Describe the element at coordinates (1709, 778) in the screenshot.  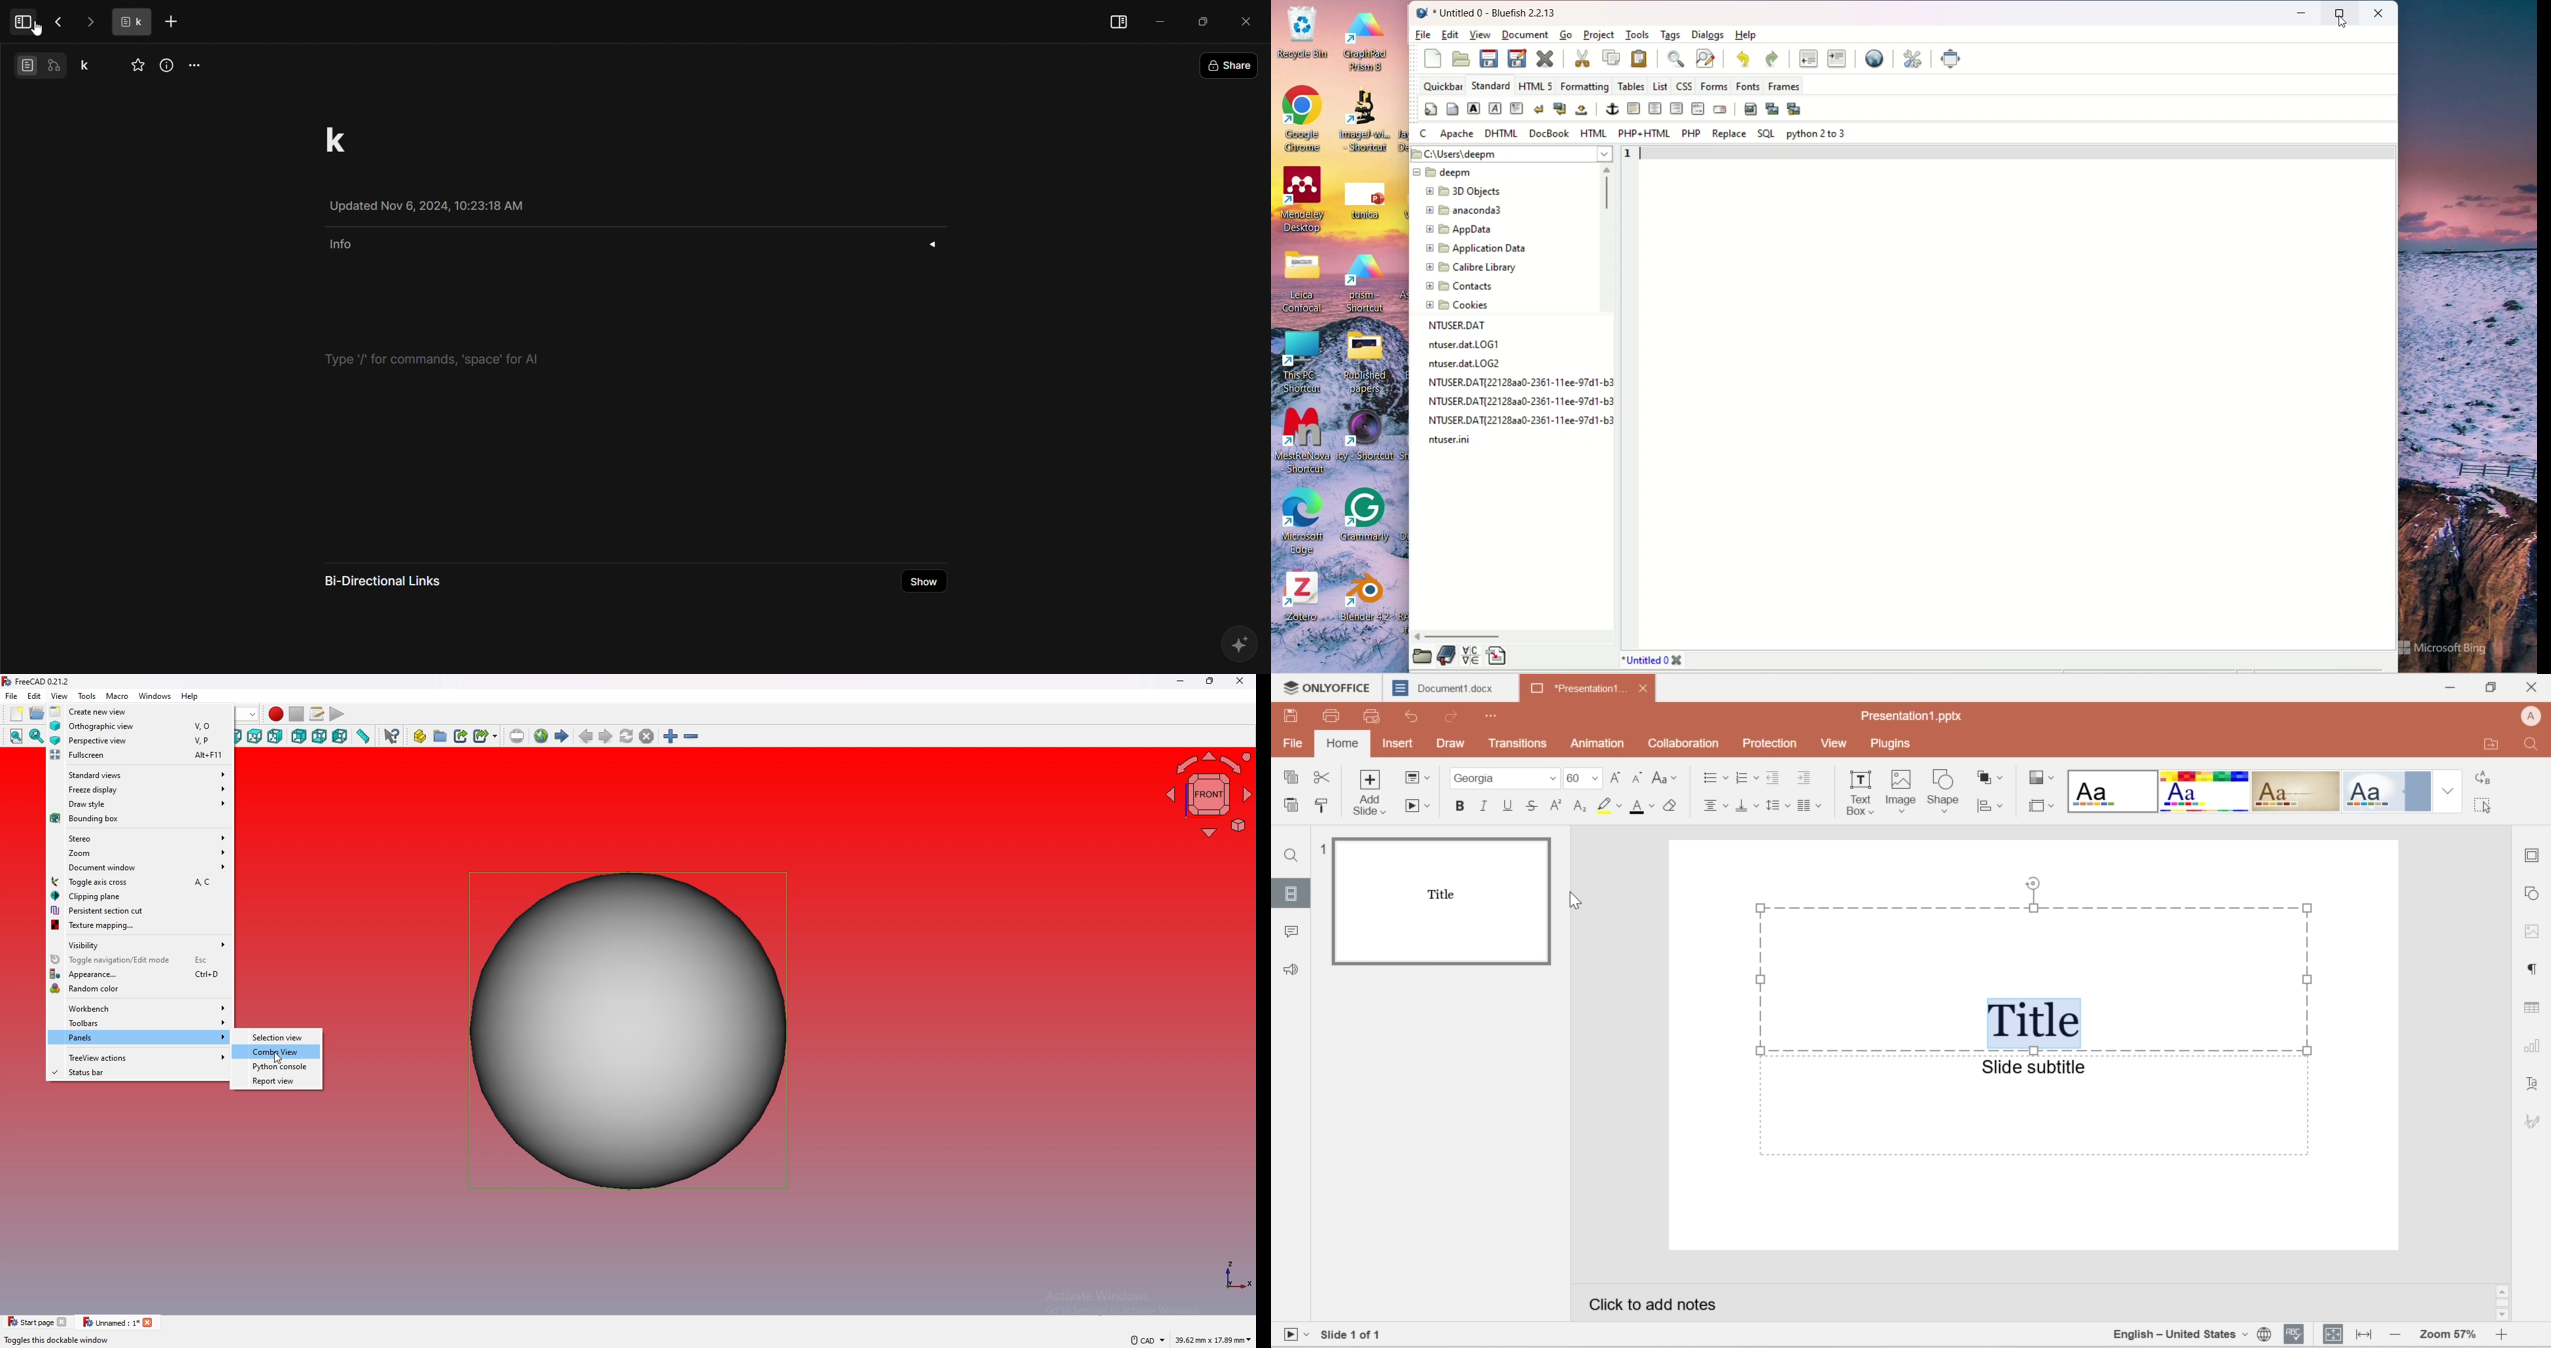
I see `bullet points` at that location.